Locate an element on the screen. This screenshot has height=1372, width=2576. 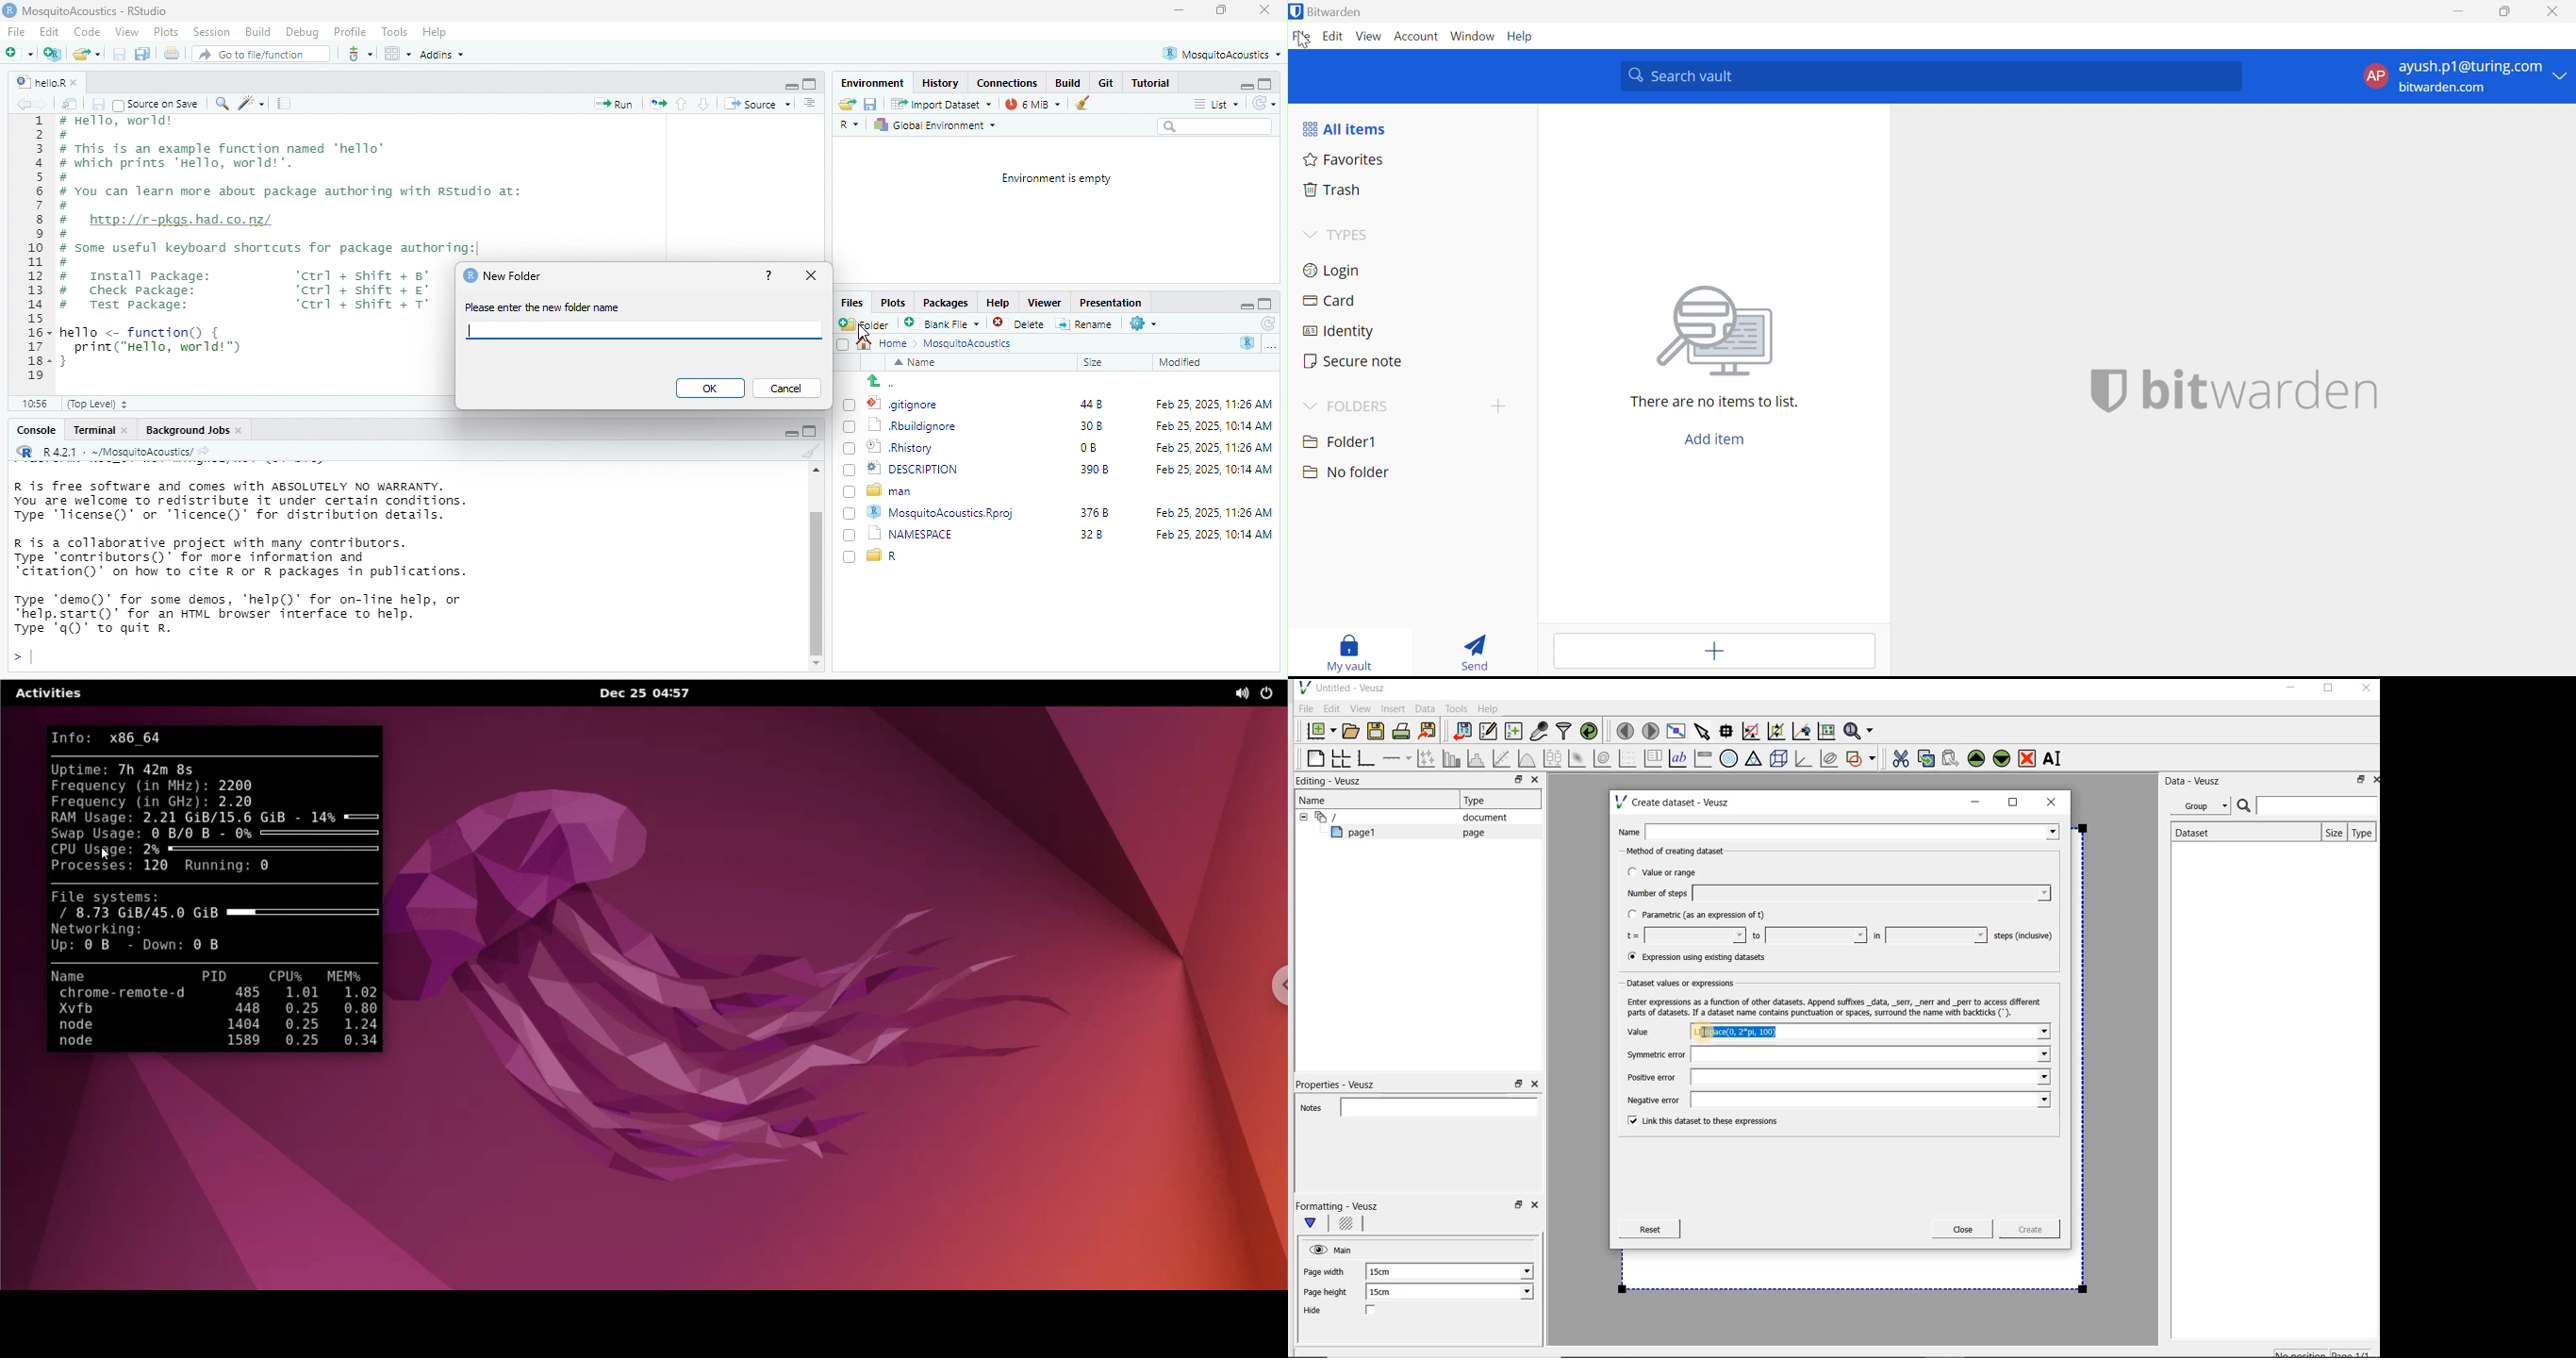
’ find /replace is located at coordinates (223, 105).